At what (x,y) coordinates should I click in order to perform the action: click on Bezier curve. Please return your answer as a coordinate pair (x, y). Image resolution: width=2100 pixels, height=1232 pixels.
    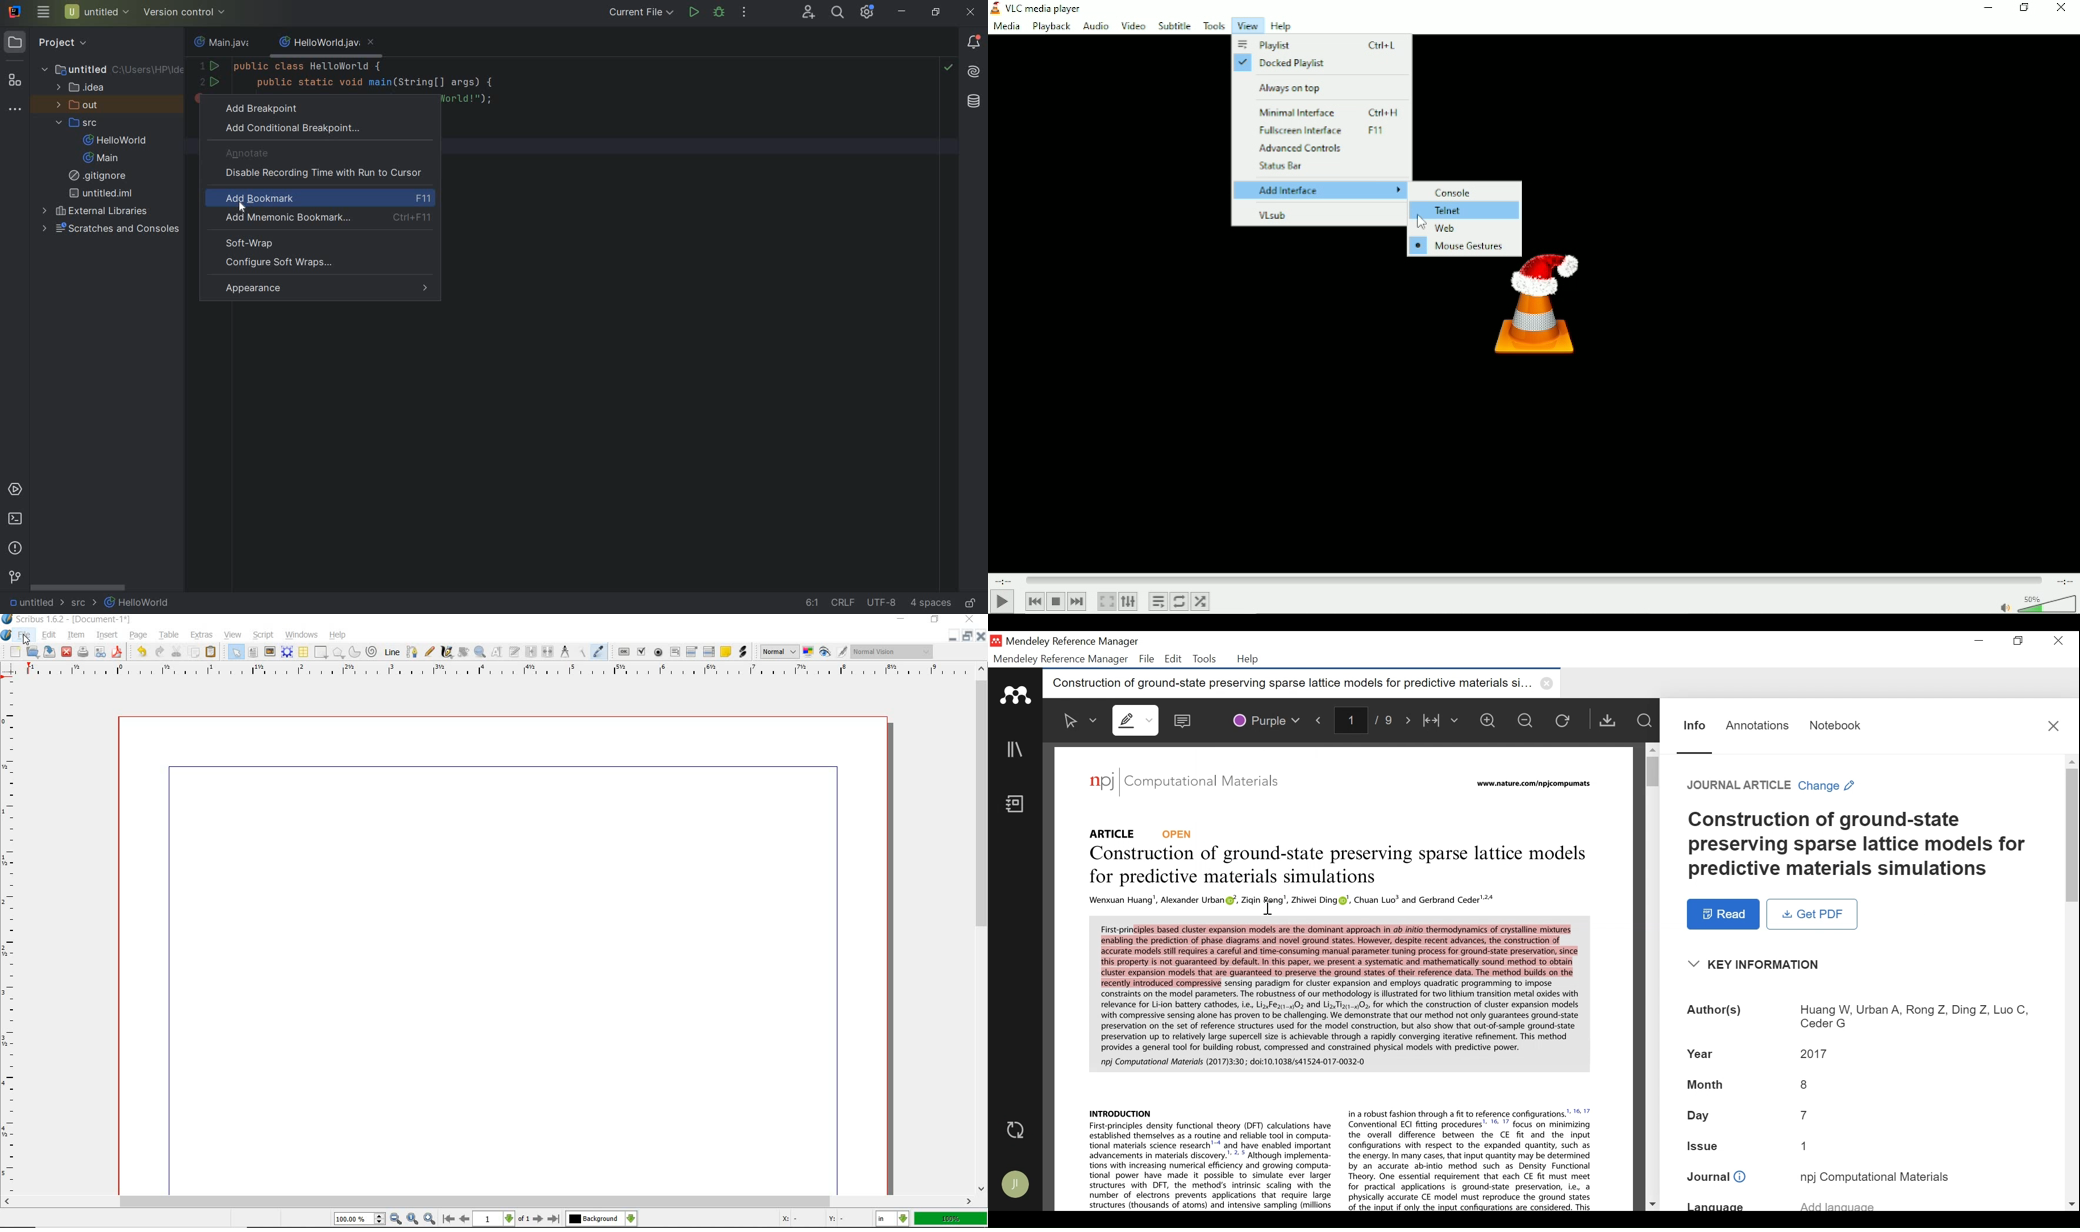
    Looking at the image, I should click on (412, 652).